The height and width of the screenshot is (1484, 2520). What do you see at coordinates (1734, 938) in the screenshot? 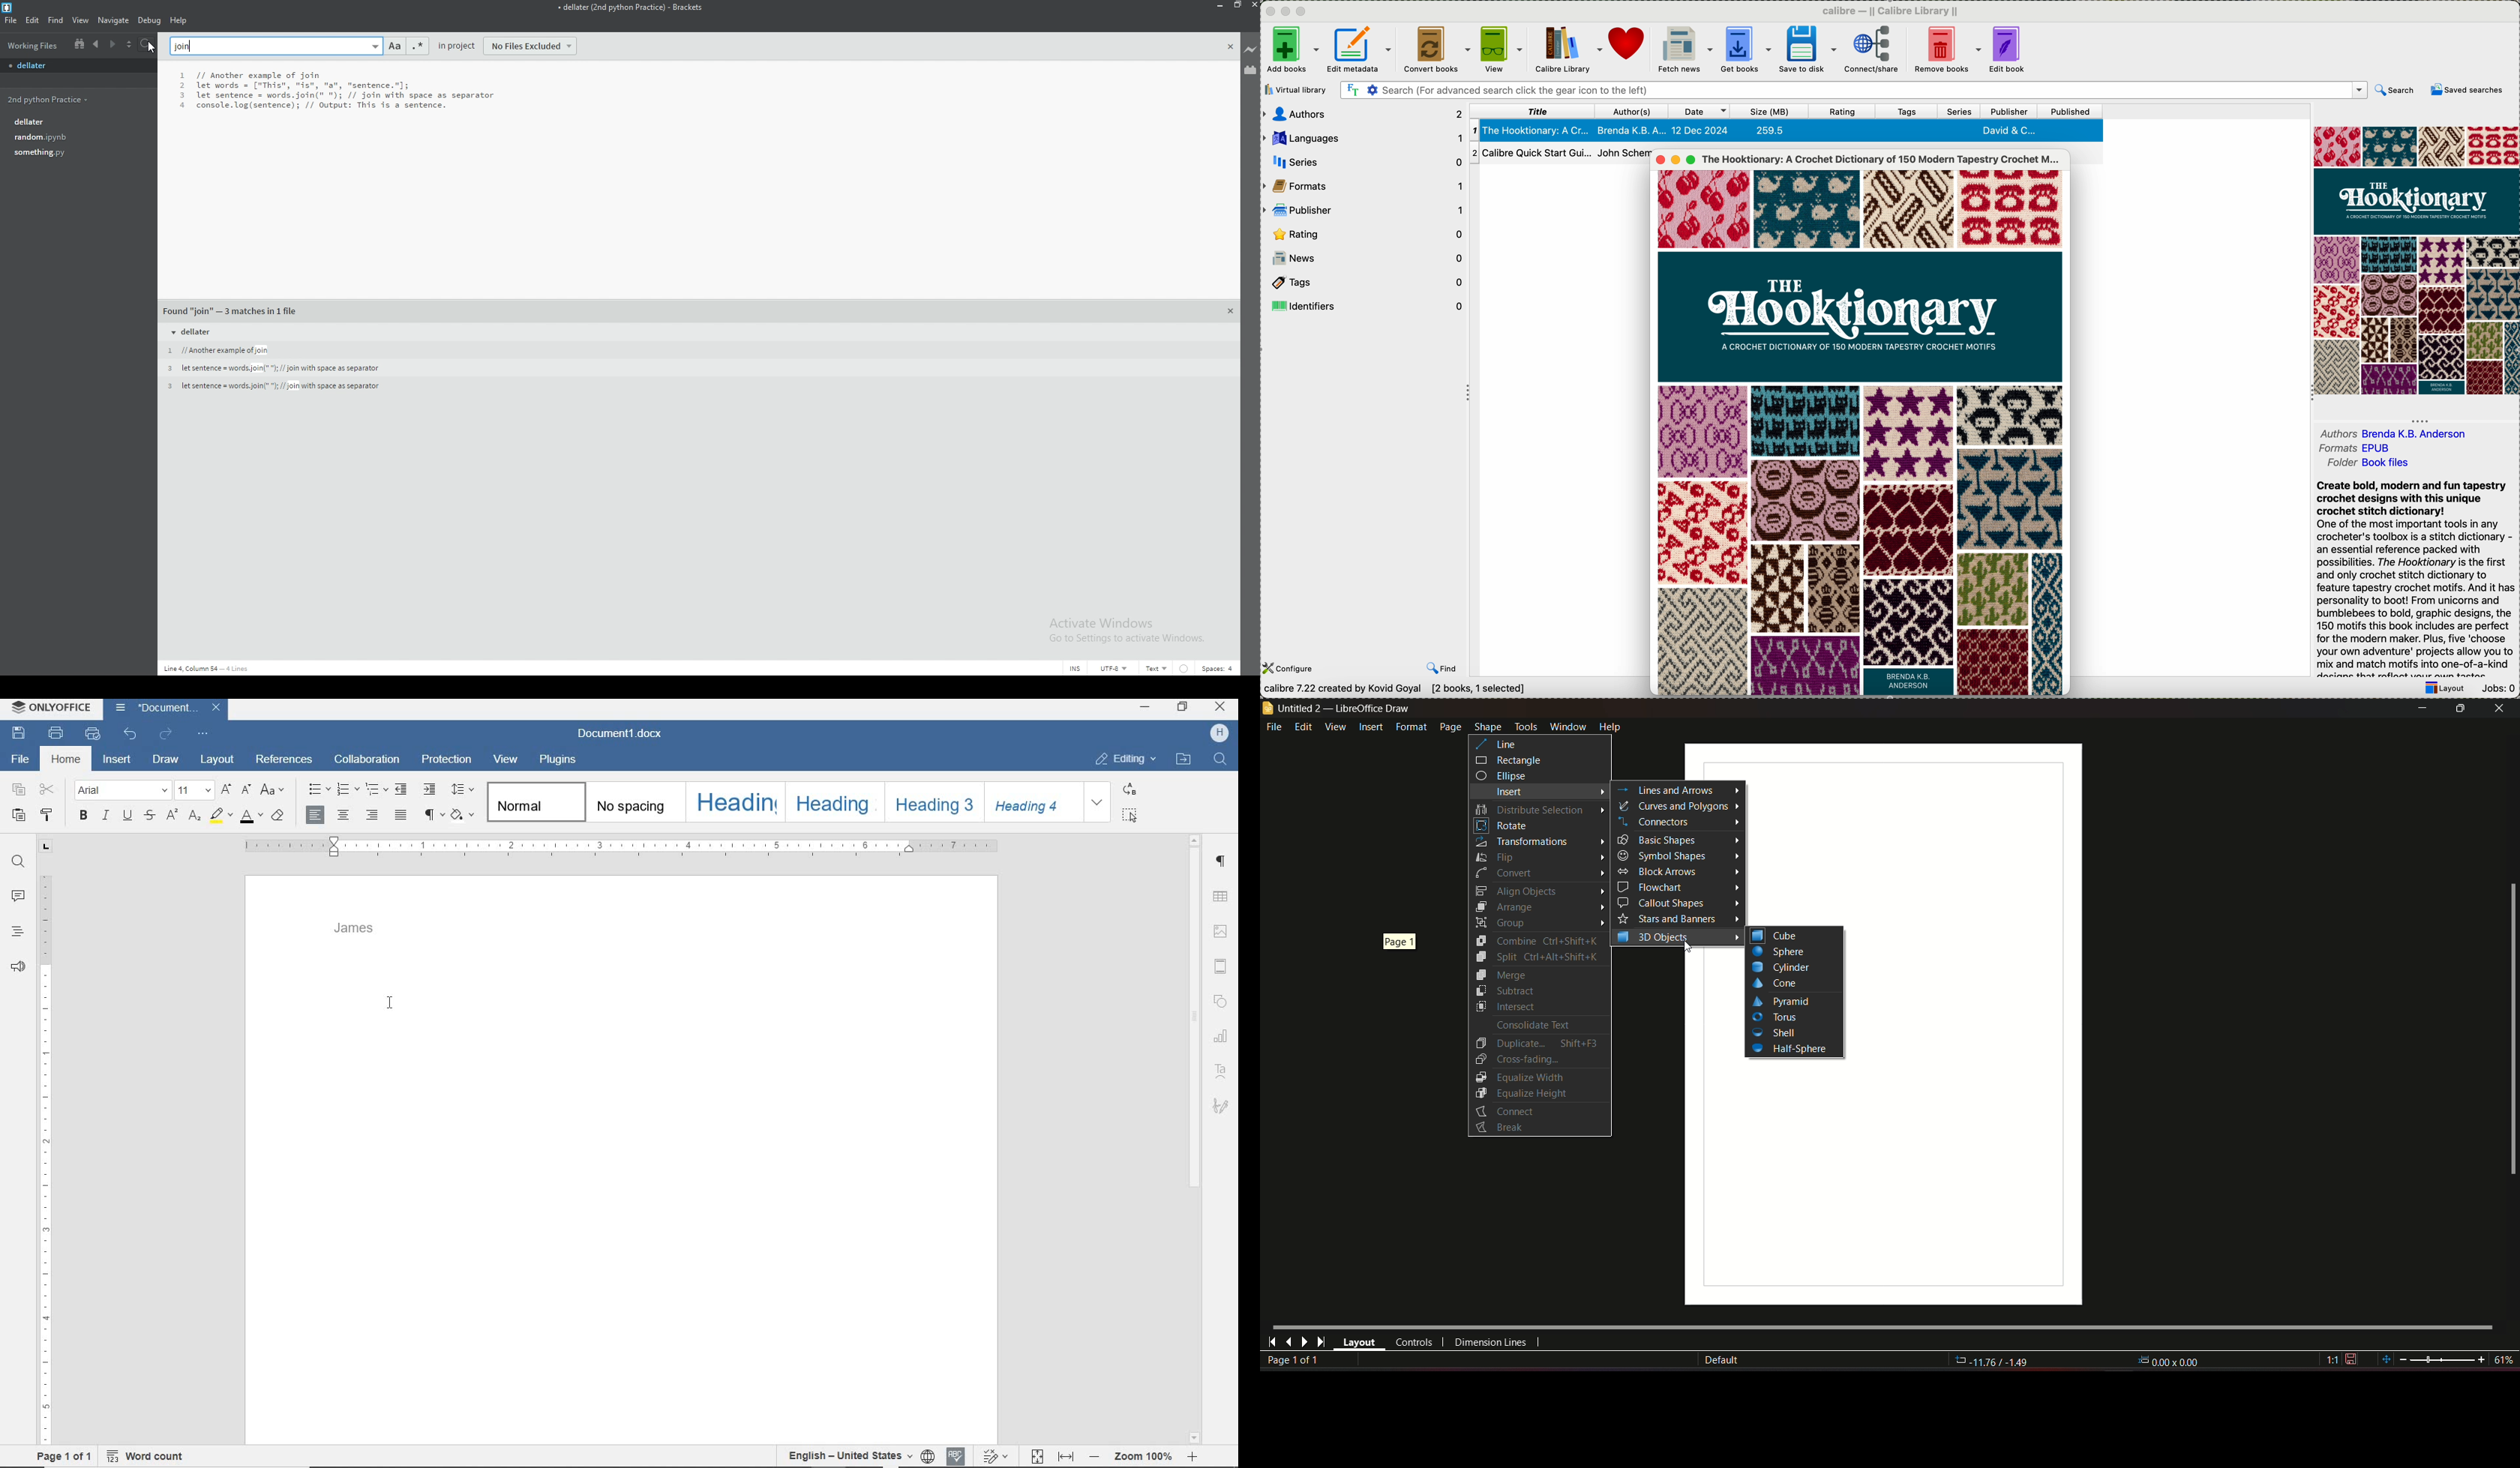
I see `Arrow` at bounding box center [1734, 938].